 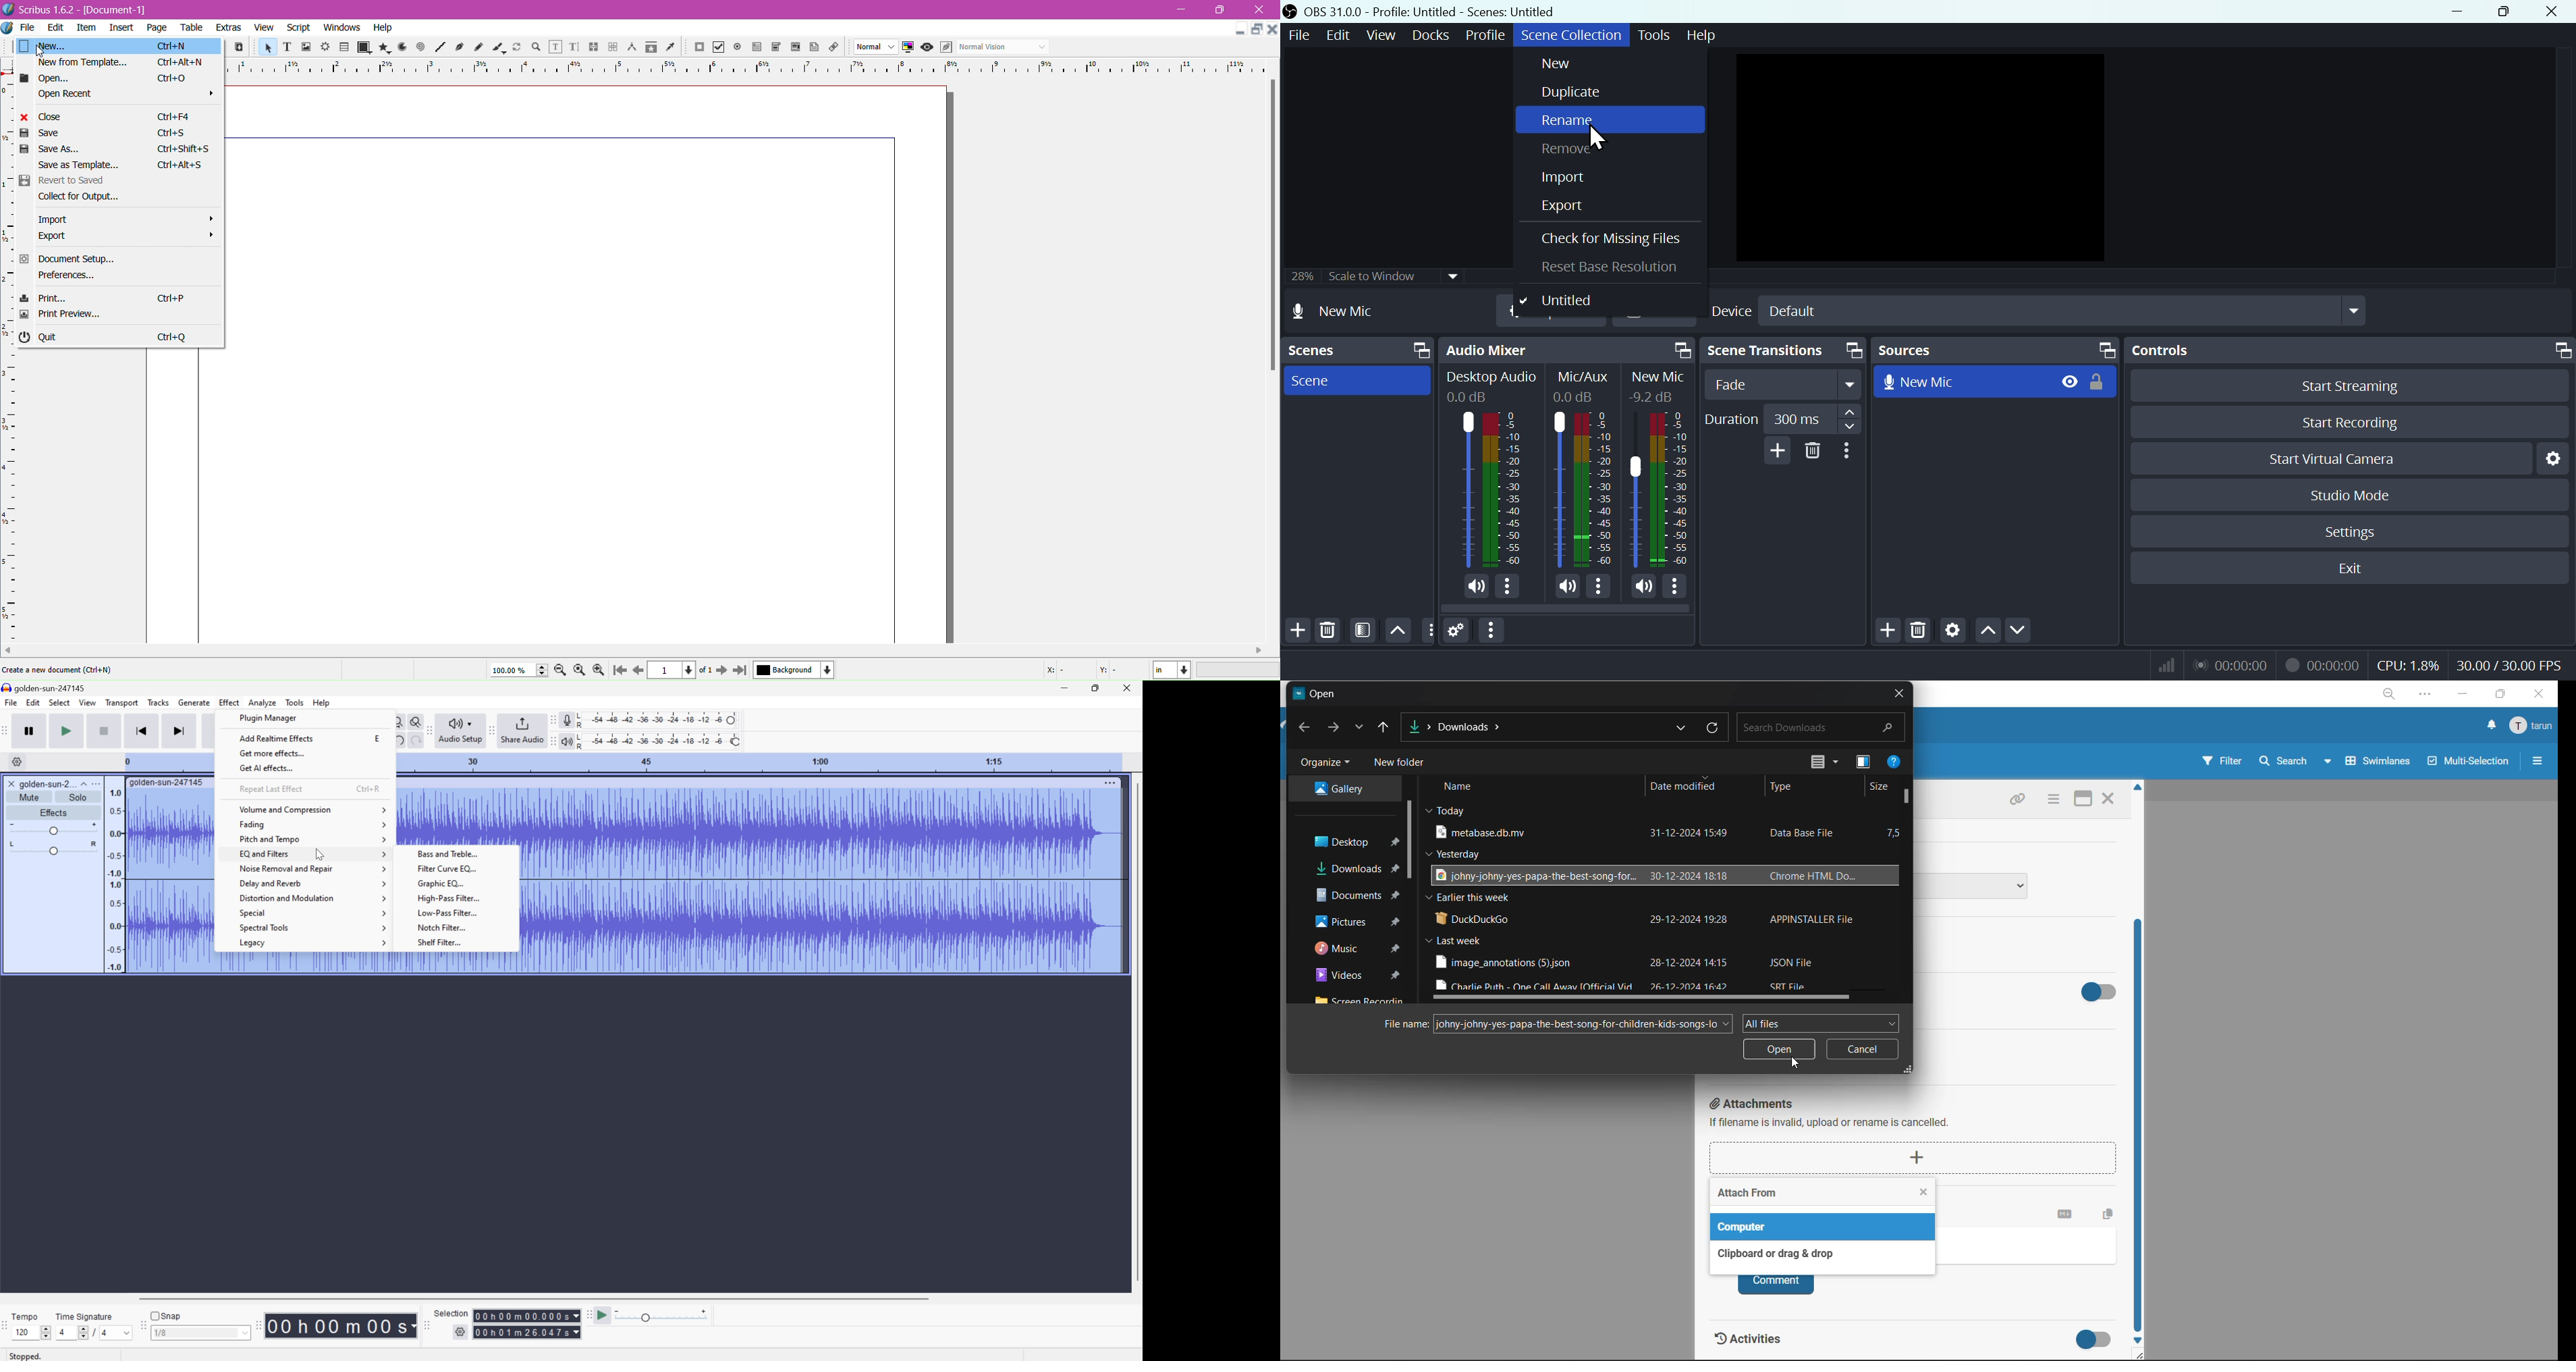 I want to click on View, so click(x=265, y=29).